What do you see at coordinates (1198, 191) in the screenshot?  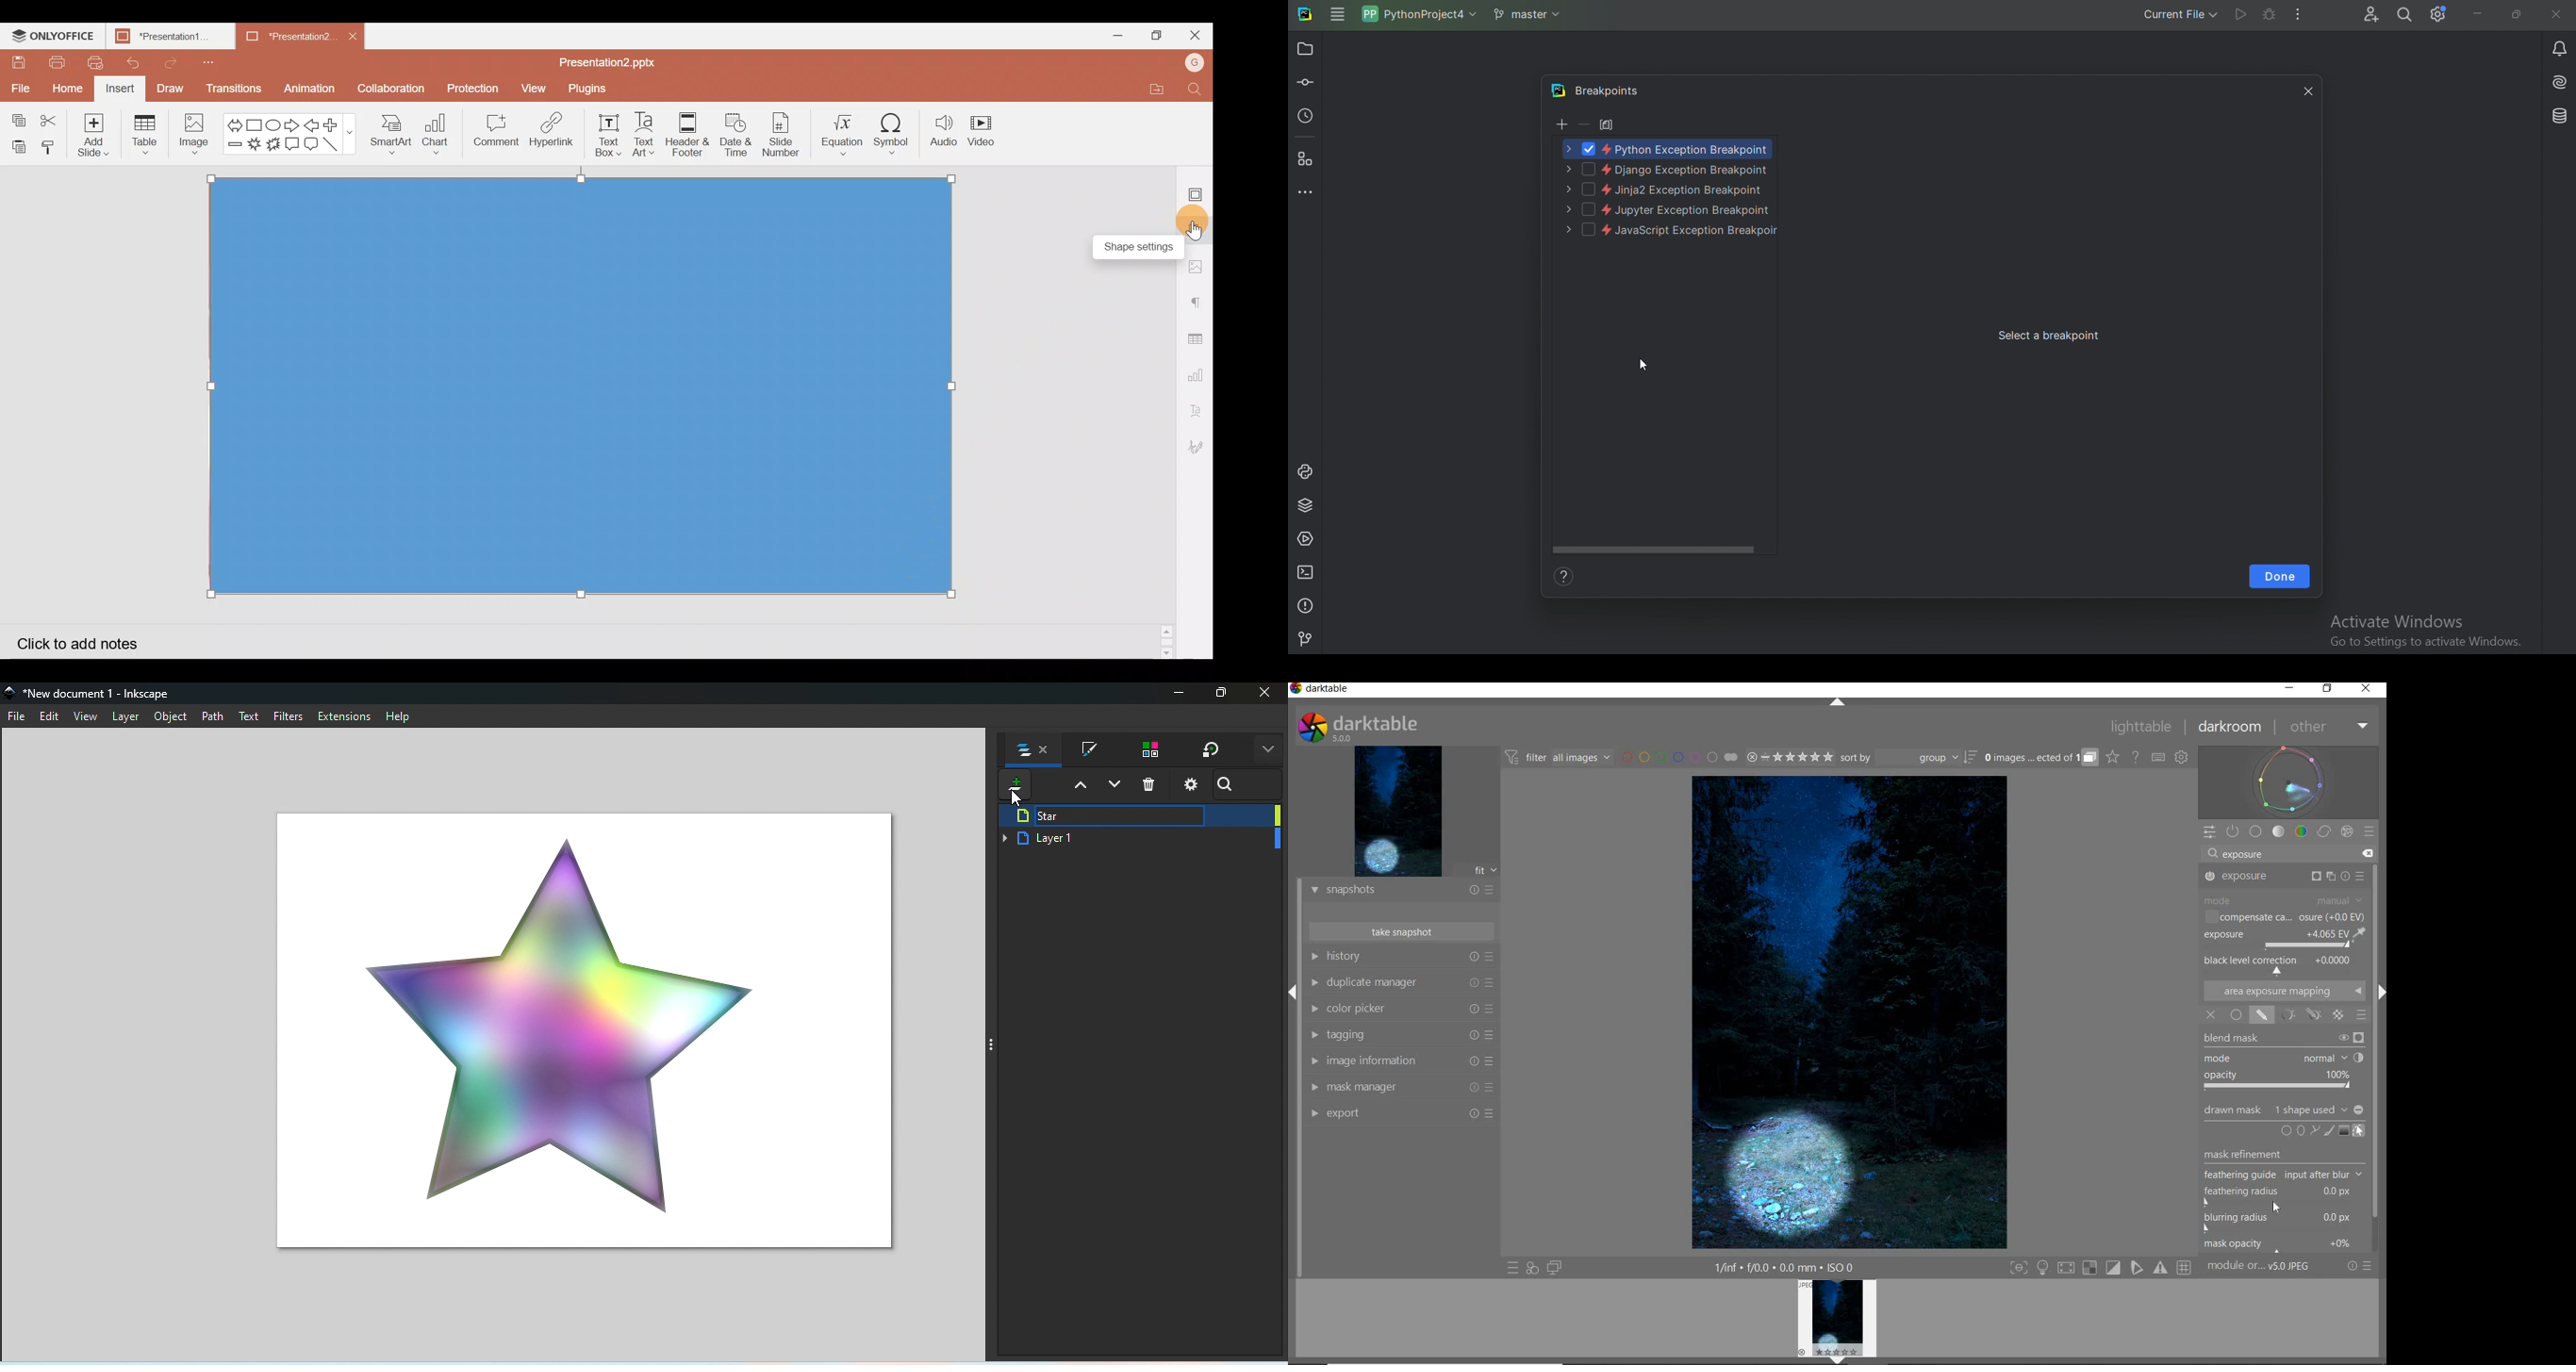 I see `Slide settings` at bounding box center [1198, 191].